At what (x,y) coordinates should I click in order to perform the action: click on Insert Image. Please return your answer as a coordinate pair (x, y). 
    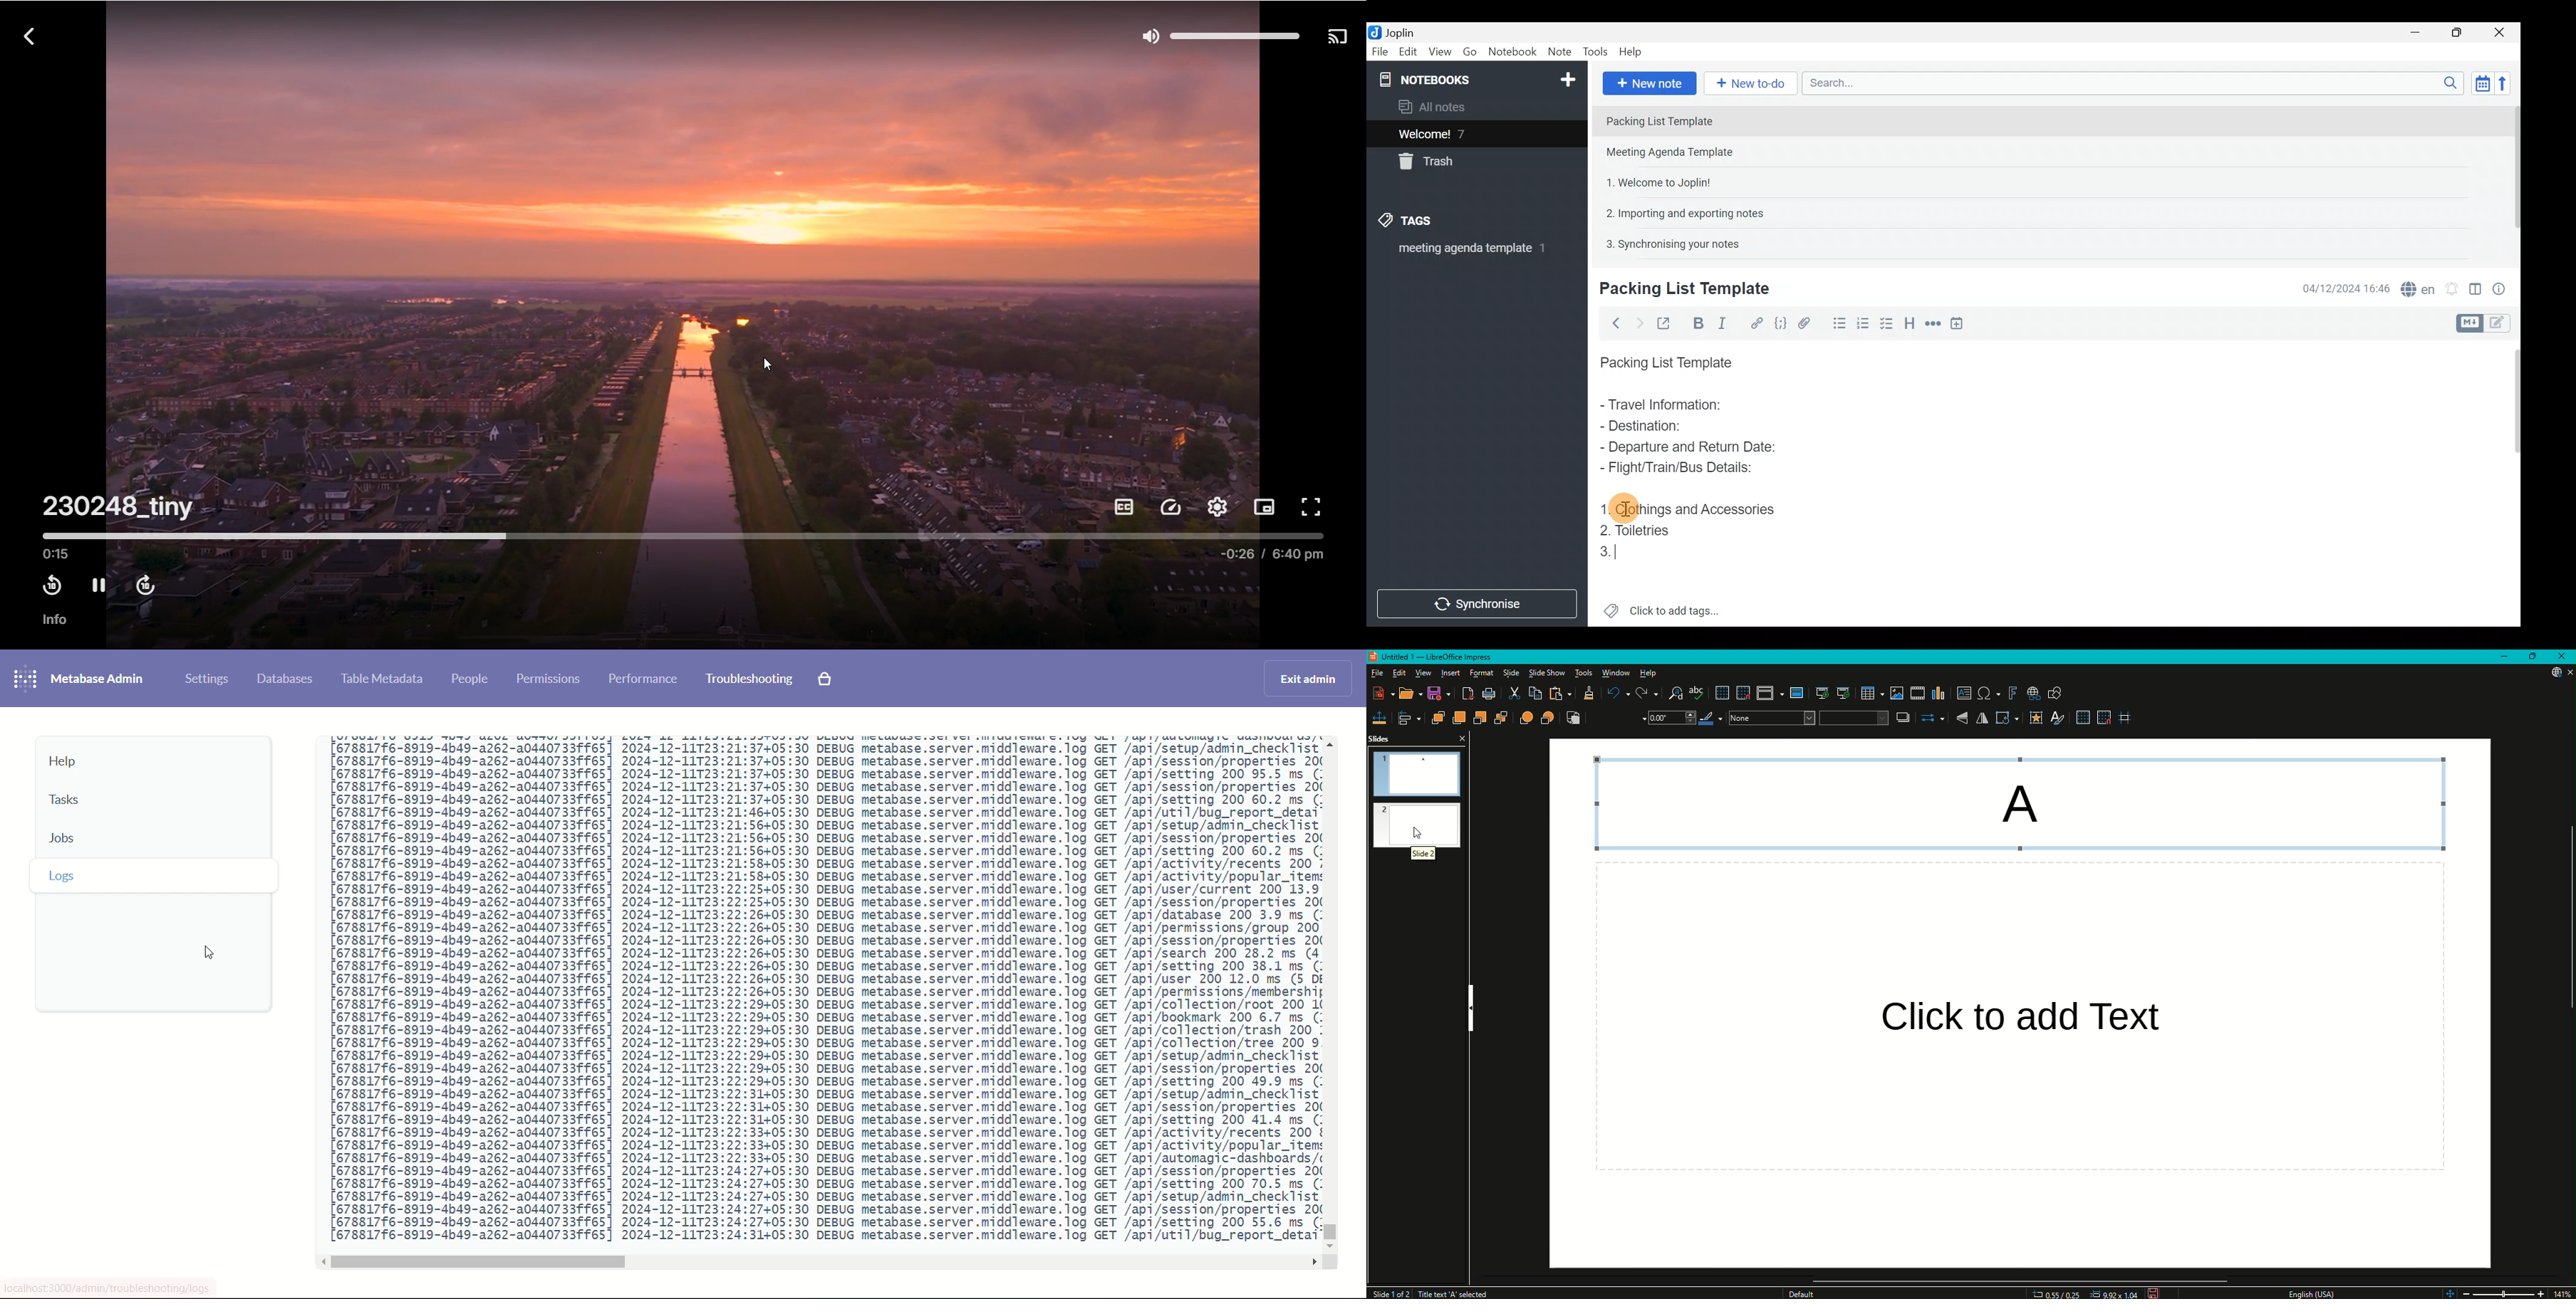
    Looking at the image, I should click on (1894, 692).